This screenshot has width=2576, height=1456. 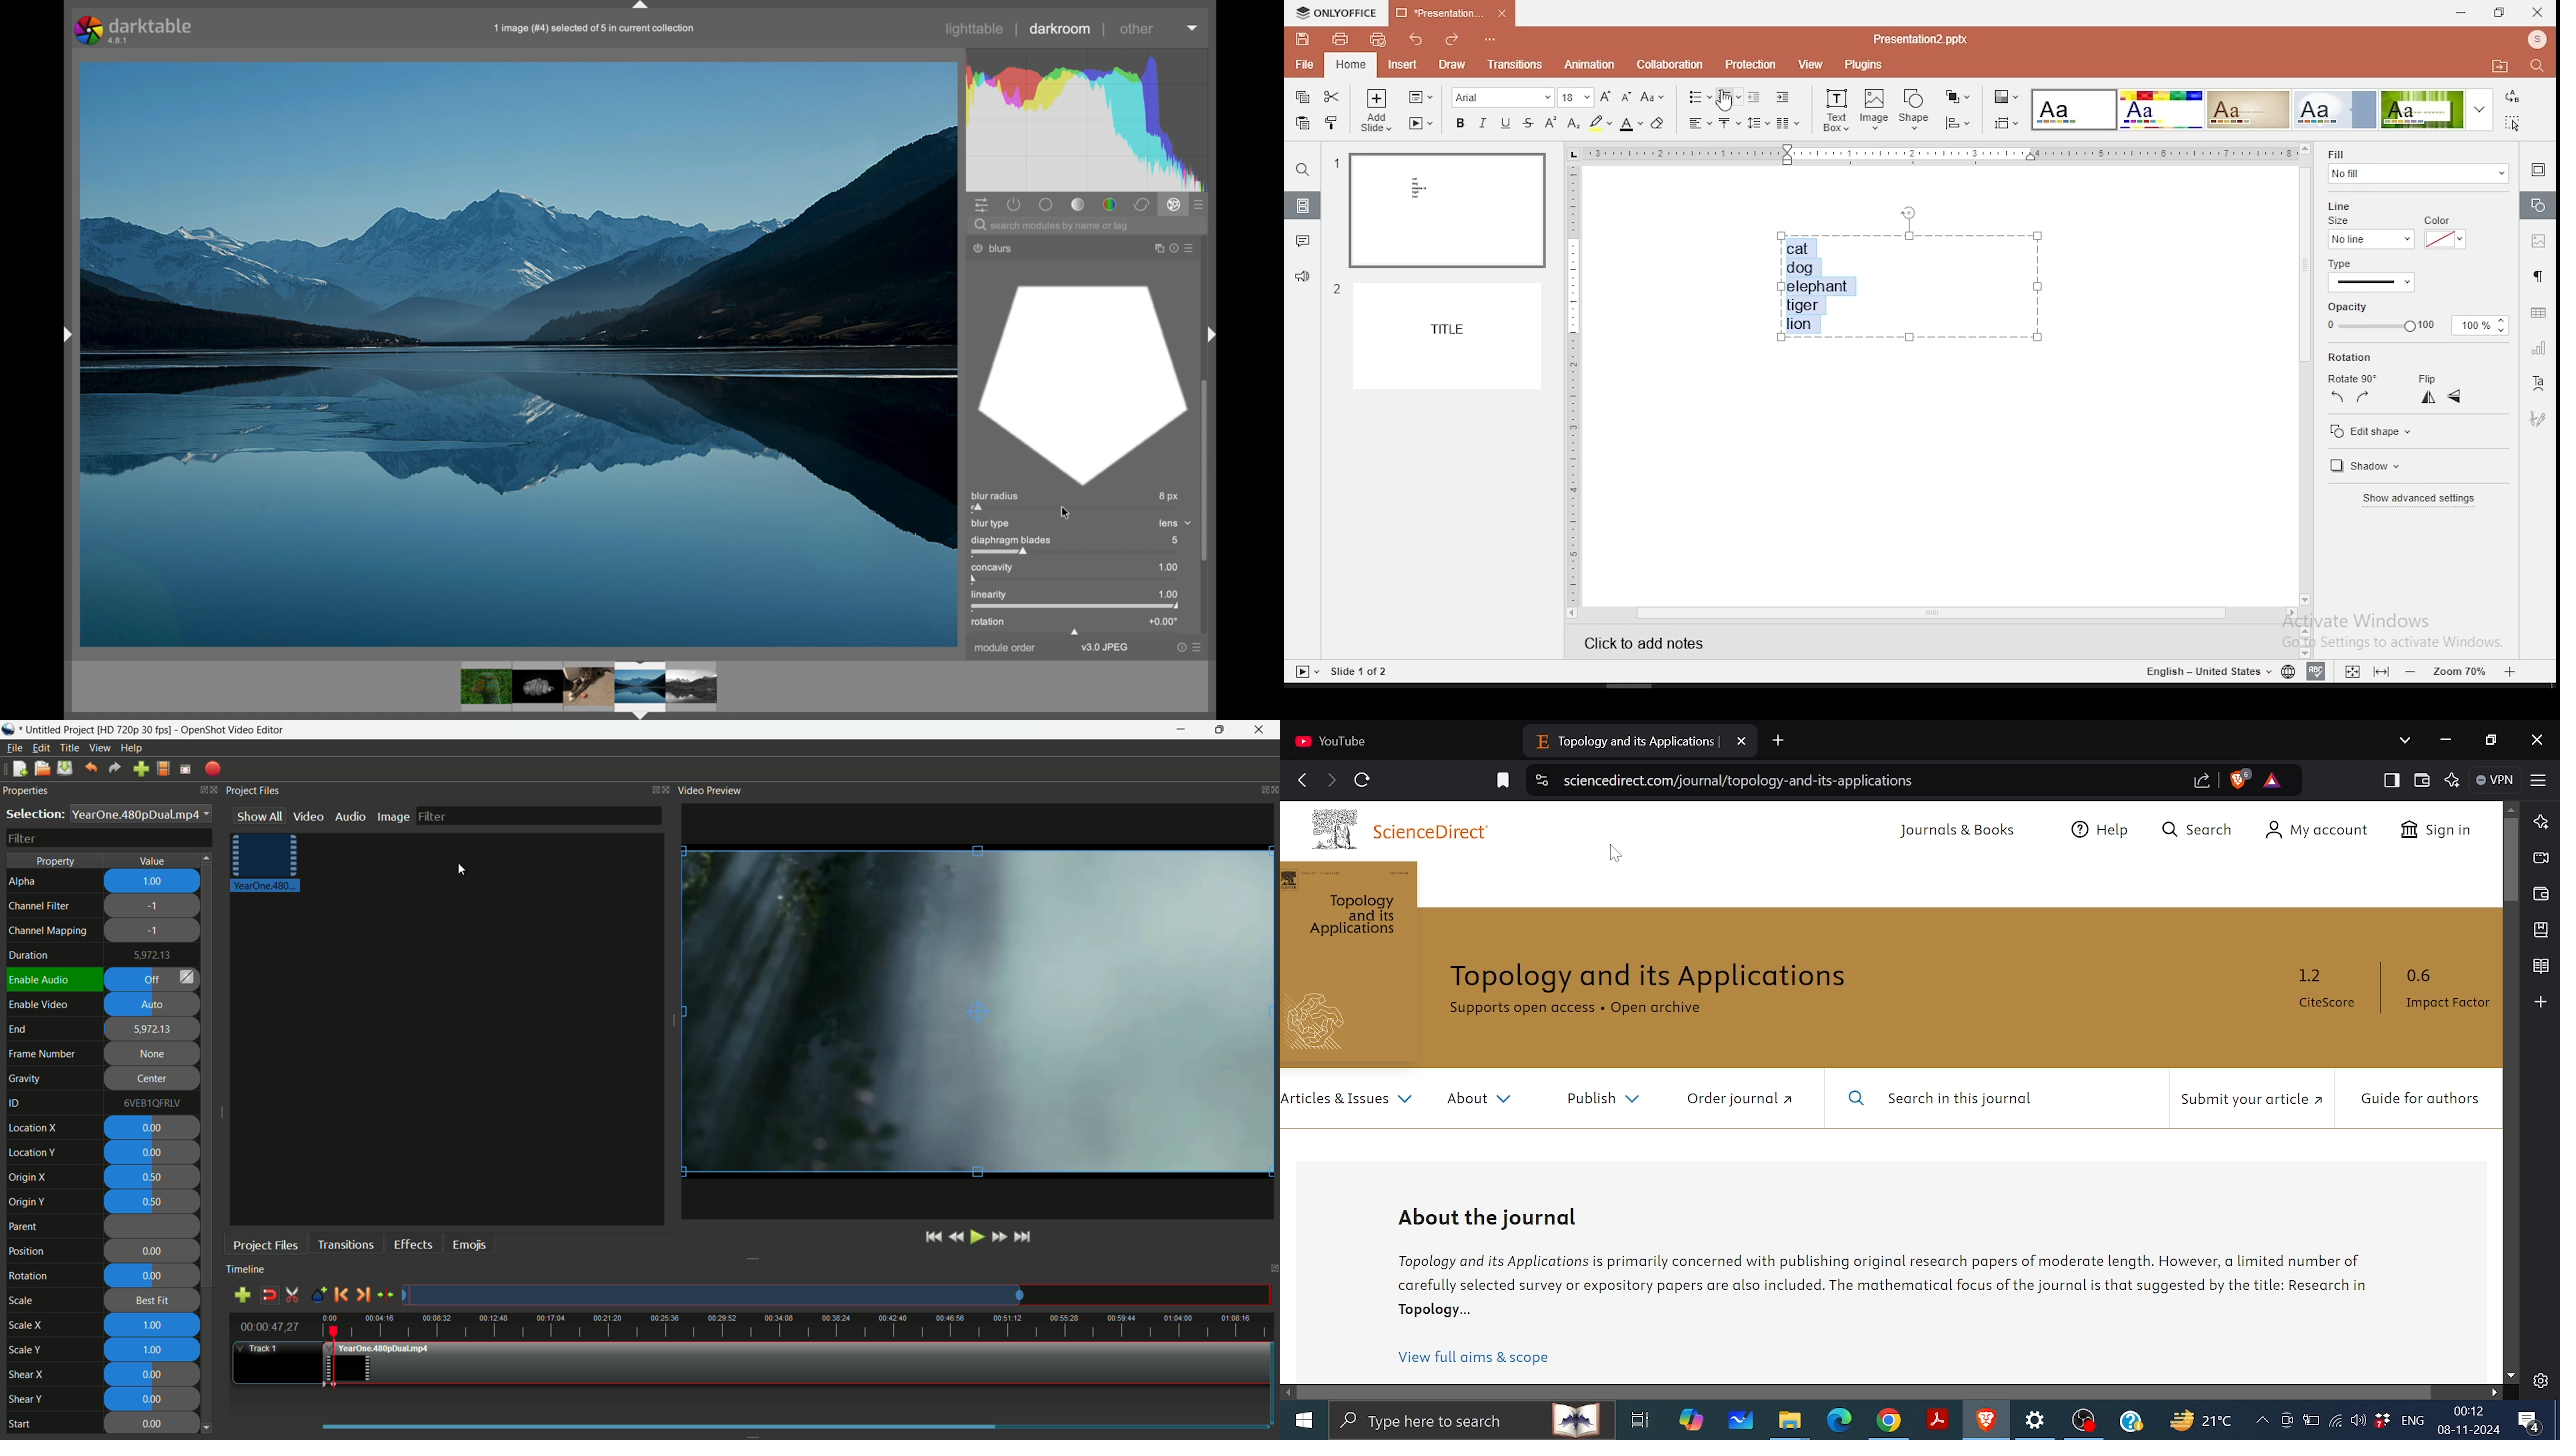 What do you see at coordinates (2348, 201) in the screenshot?
I see `line` at bounding box center [2348, 201].